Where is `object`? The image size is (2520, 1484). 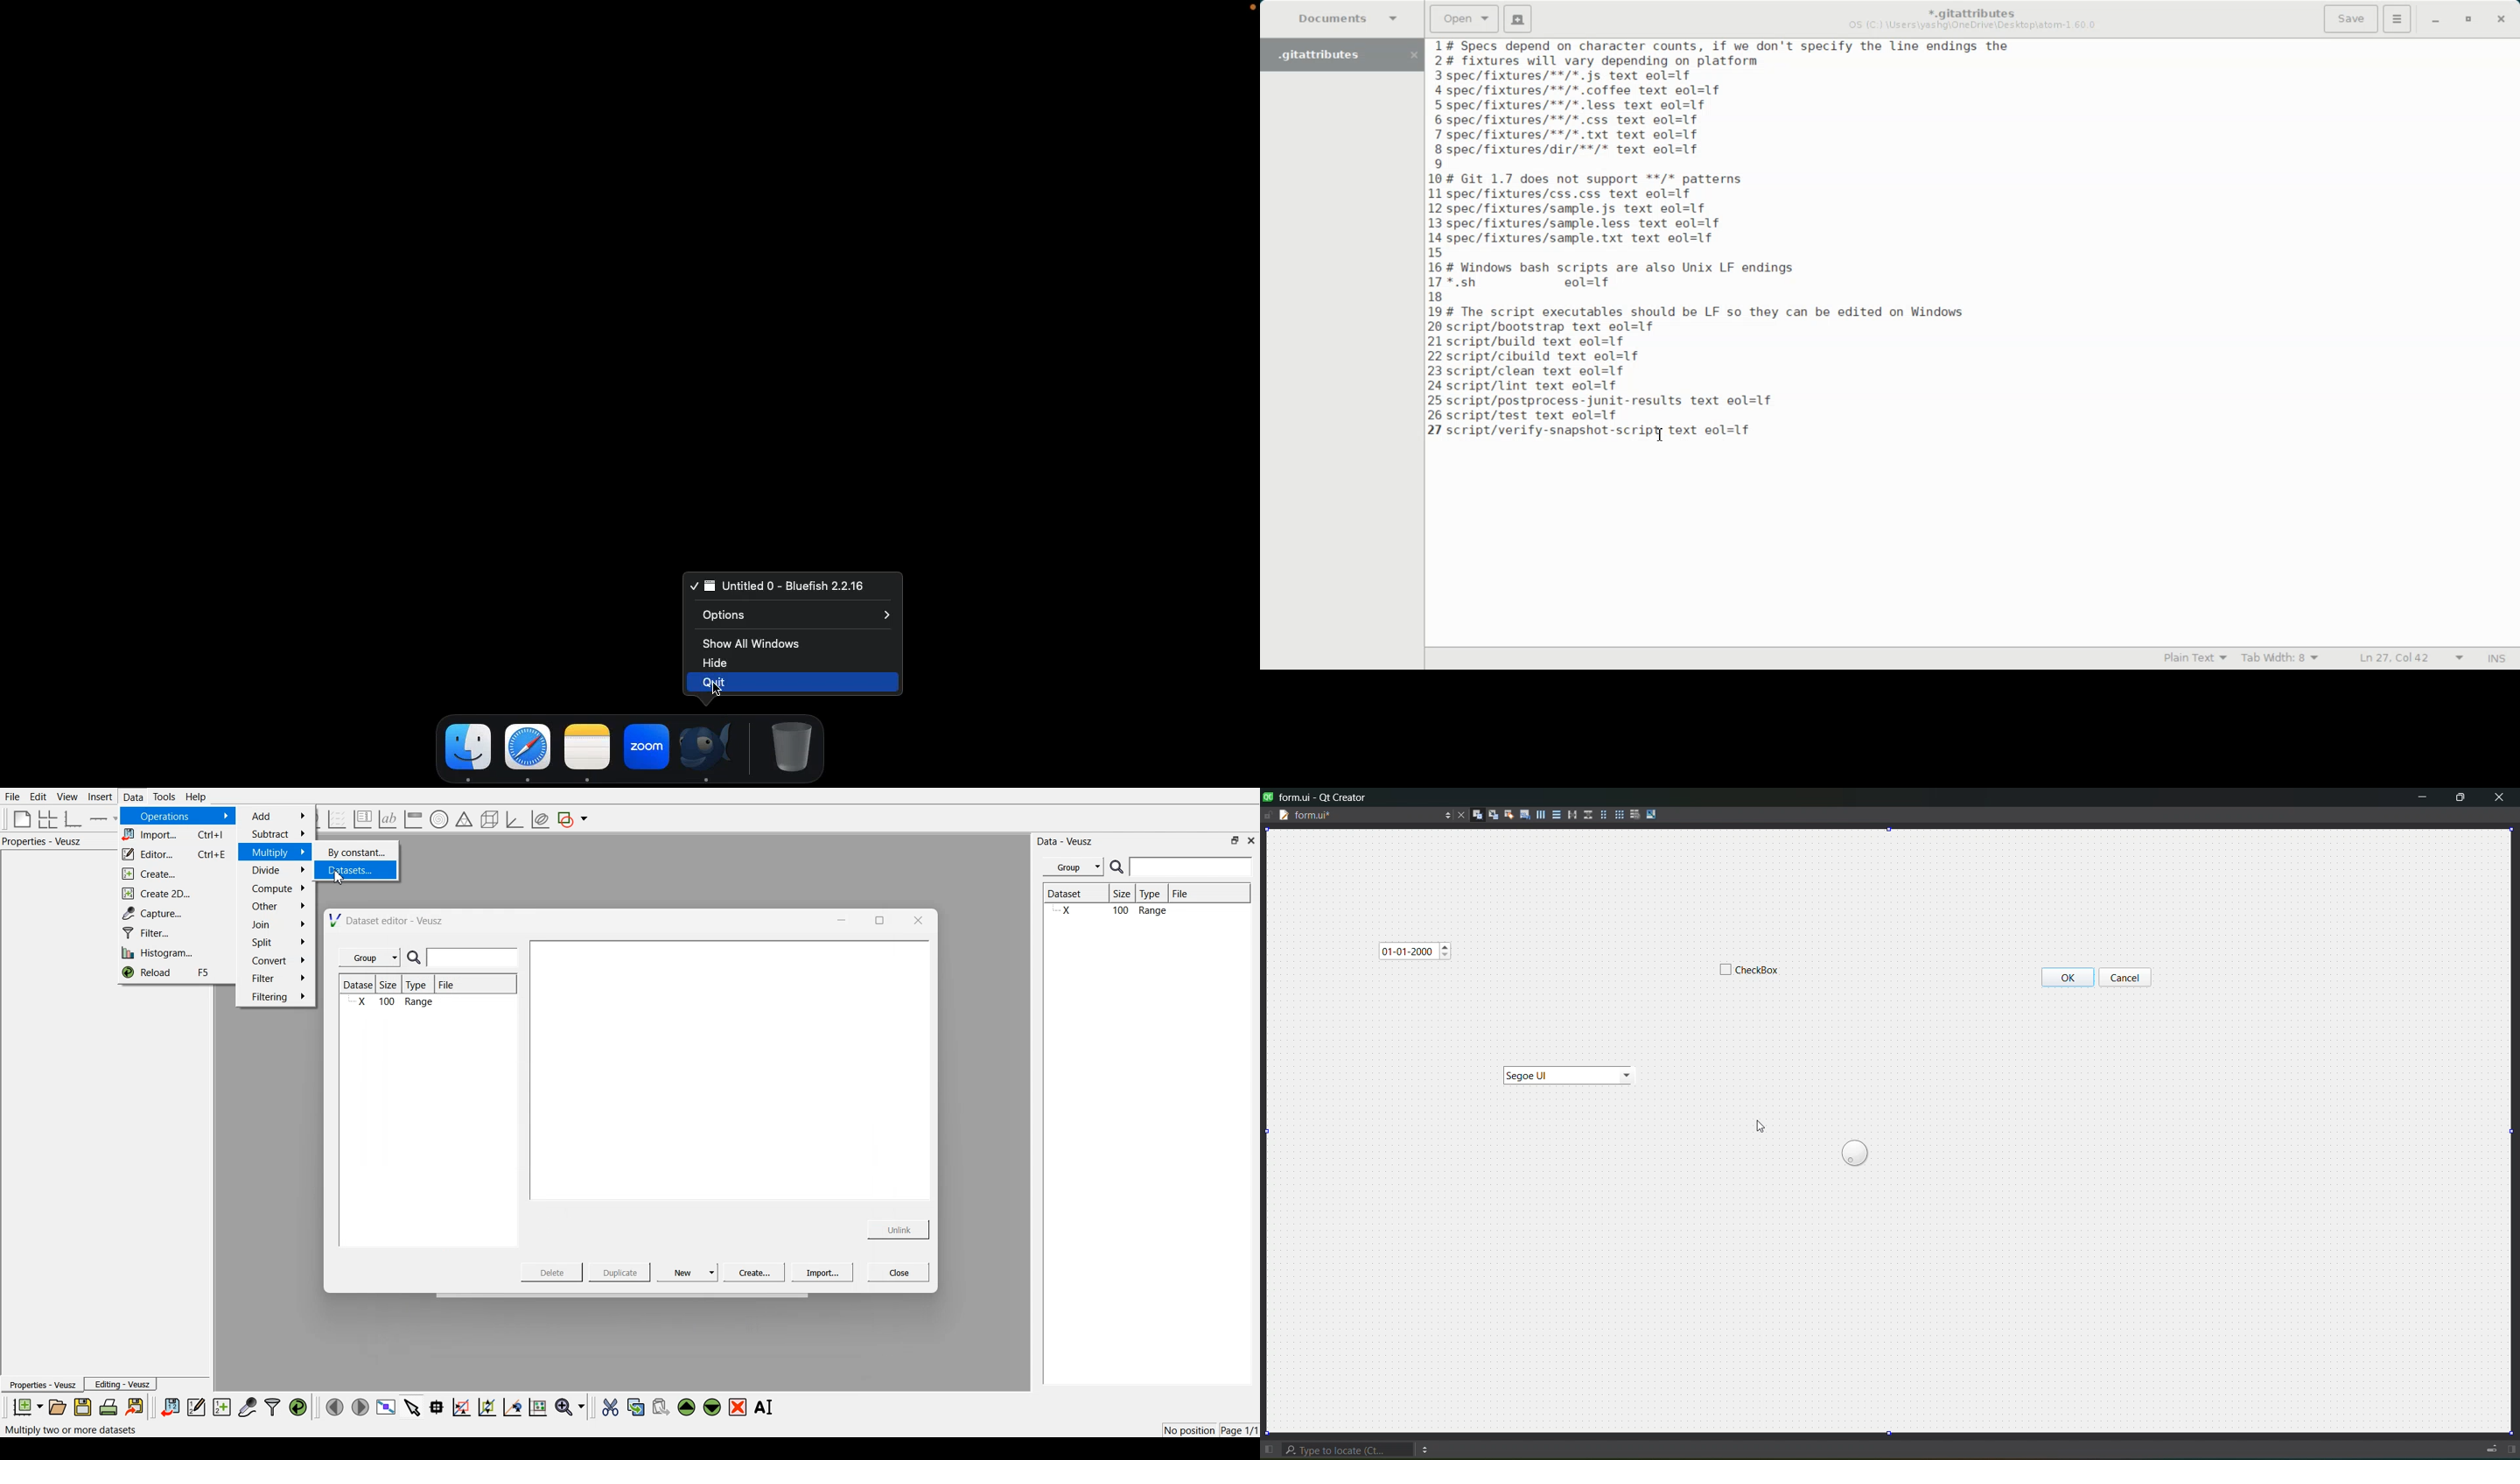
object is located at coordinates (1855, 1155).